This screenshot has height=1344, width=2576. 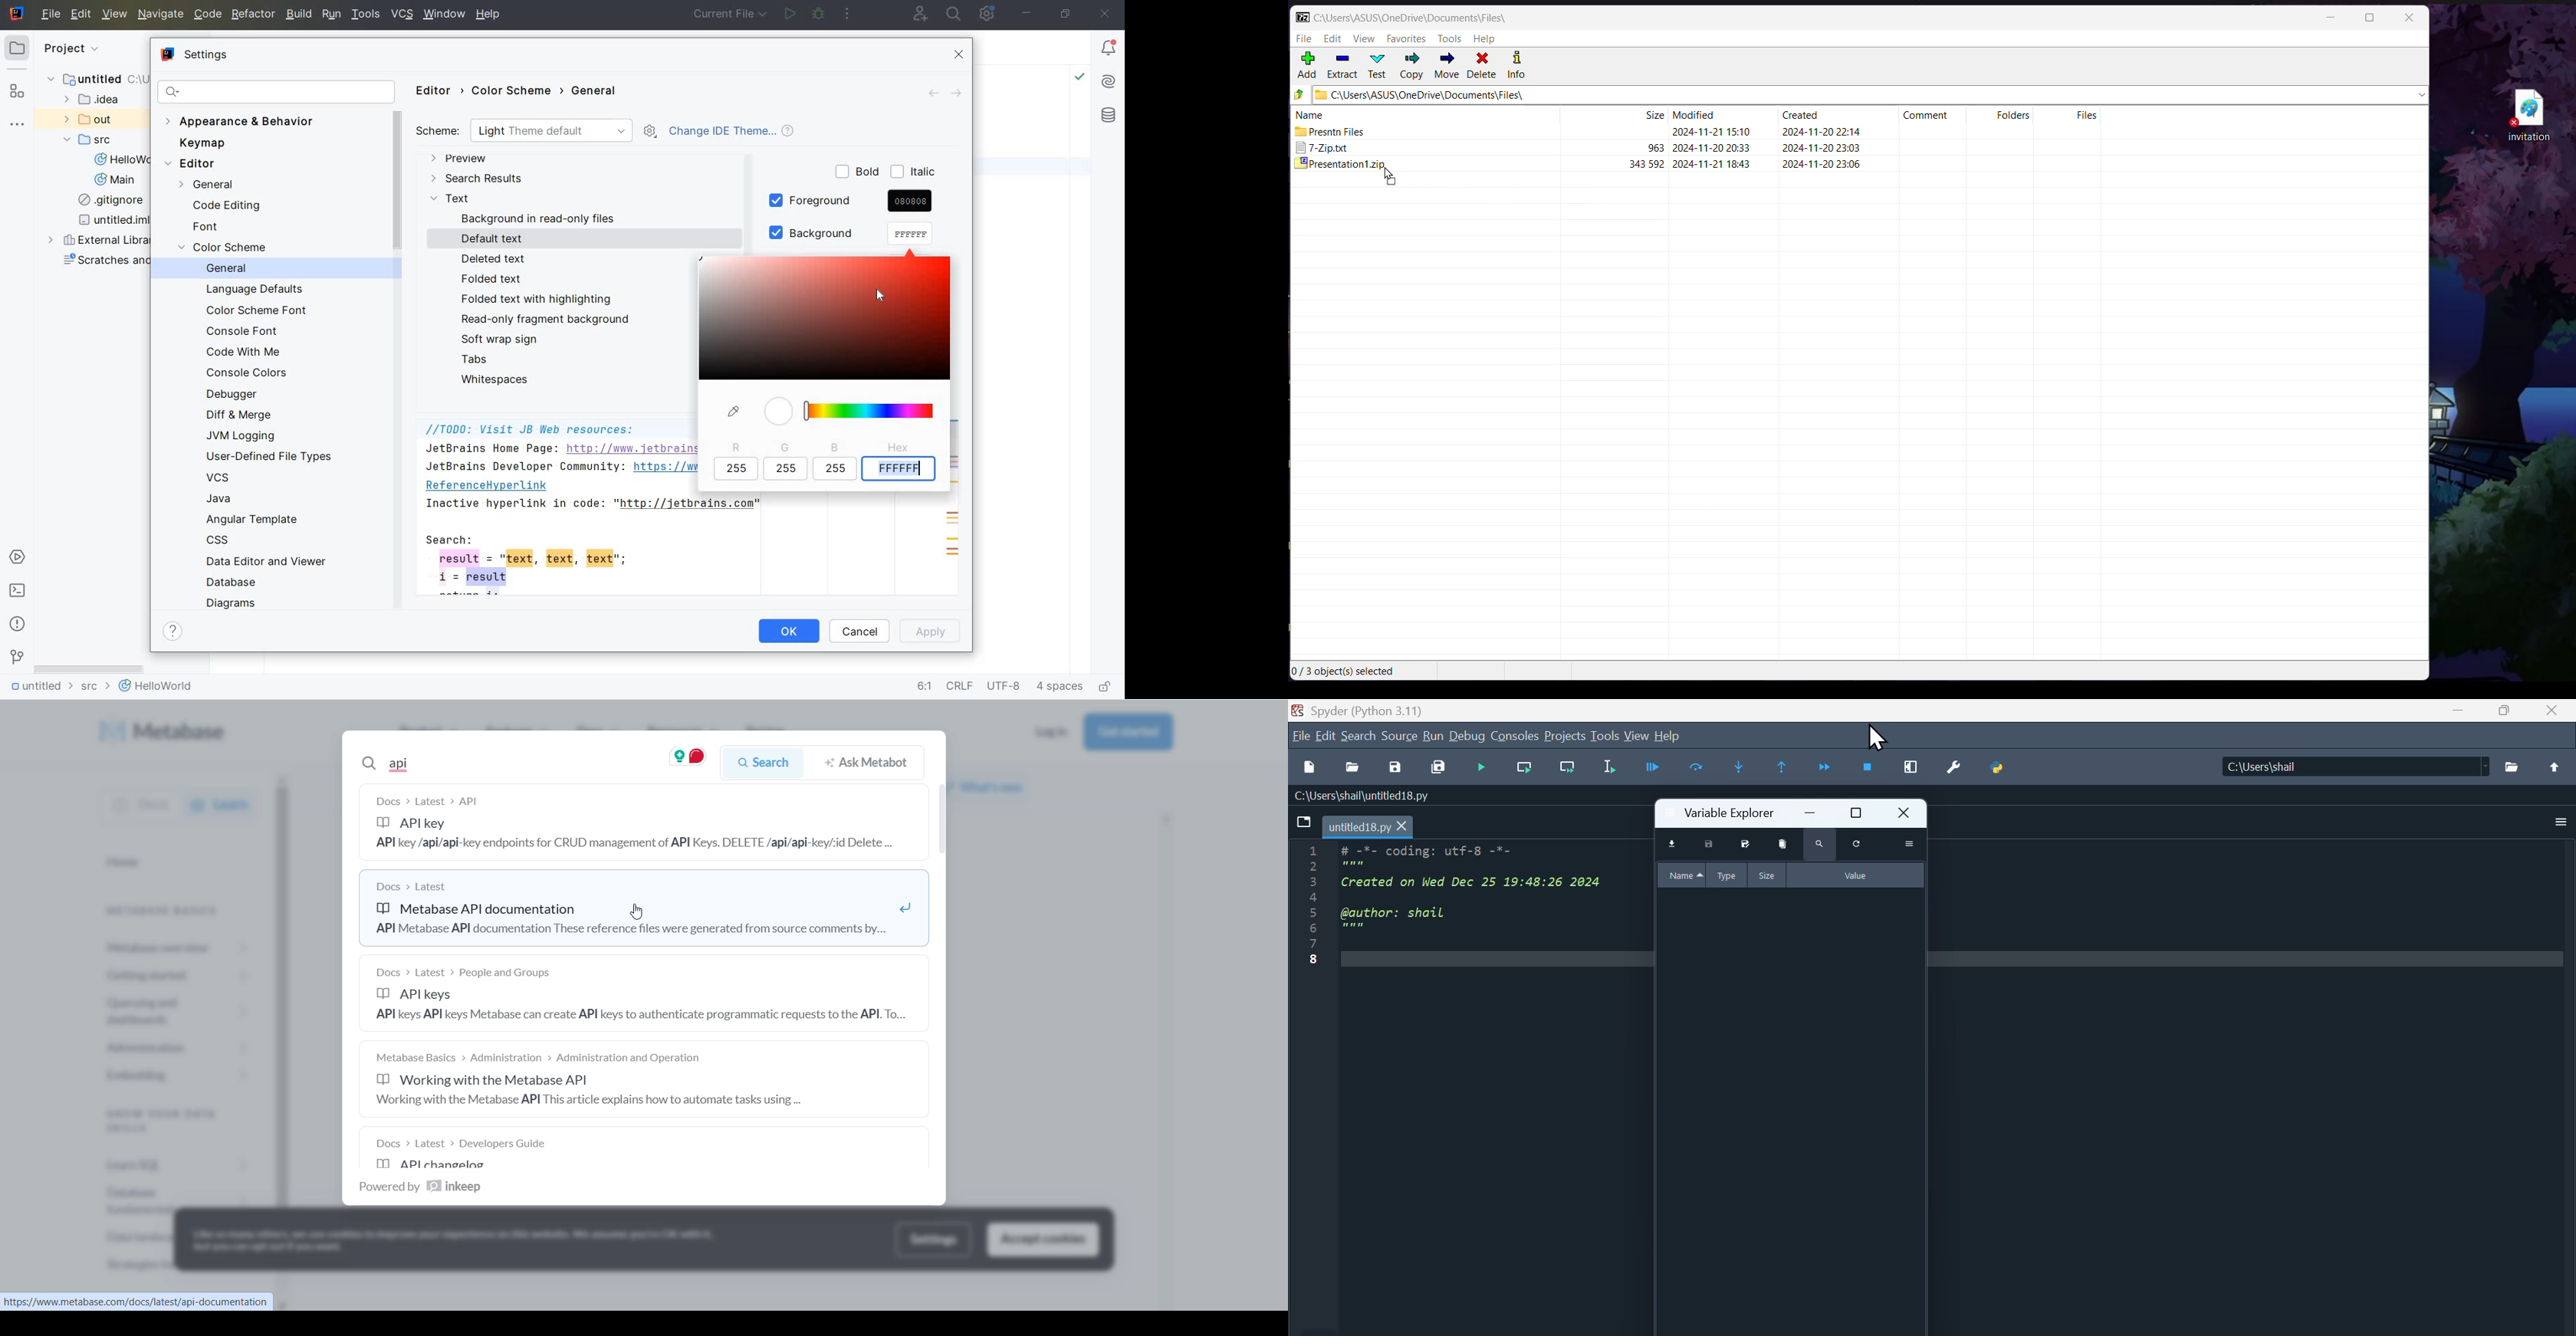 I want to click on SRC, so click(x=89, y=140).